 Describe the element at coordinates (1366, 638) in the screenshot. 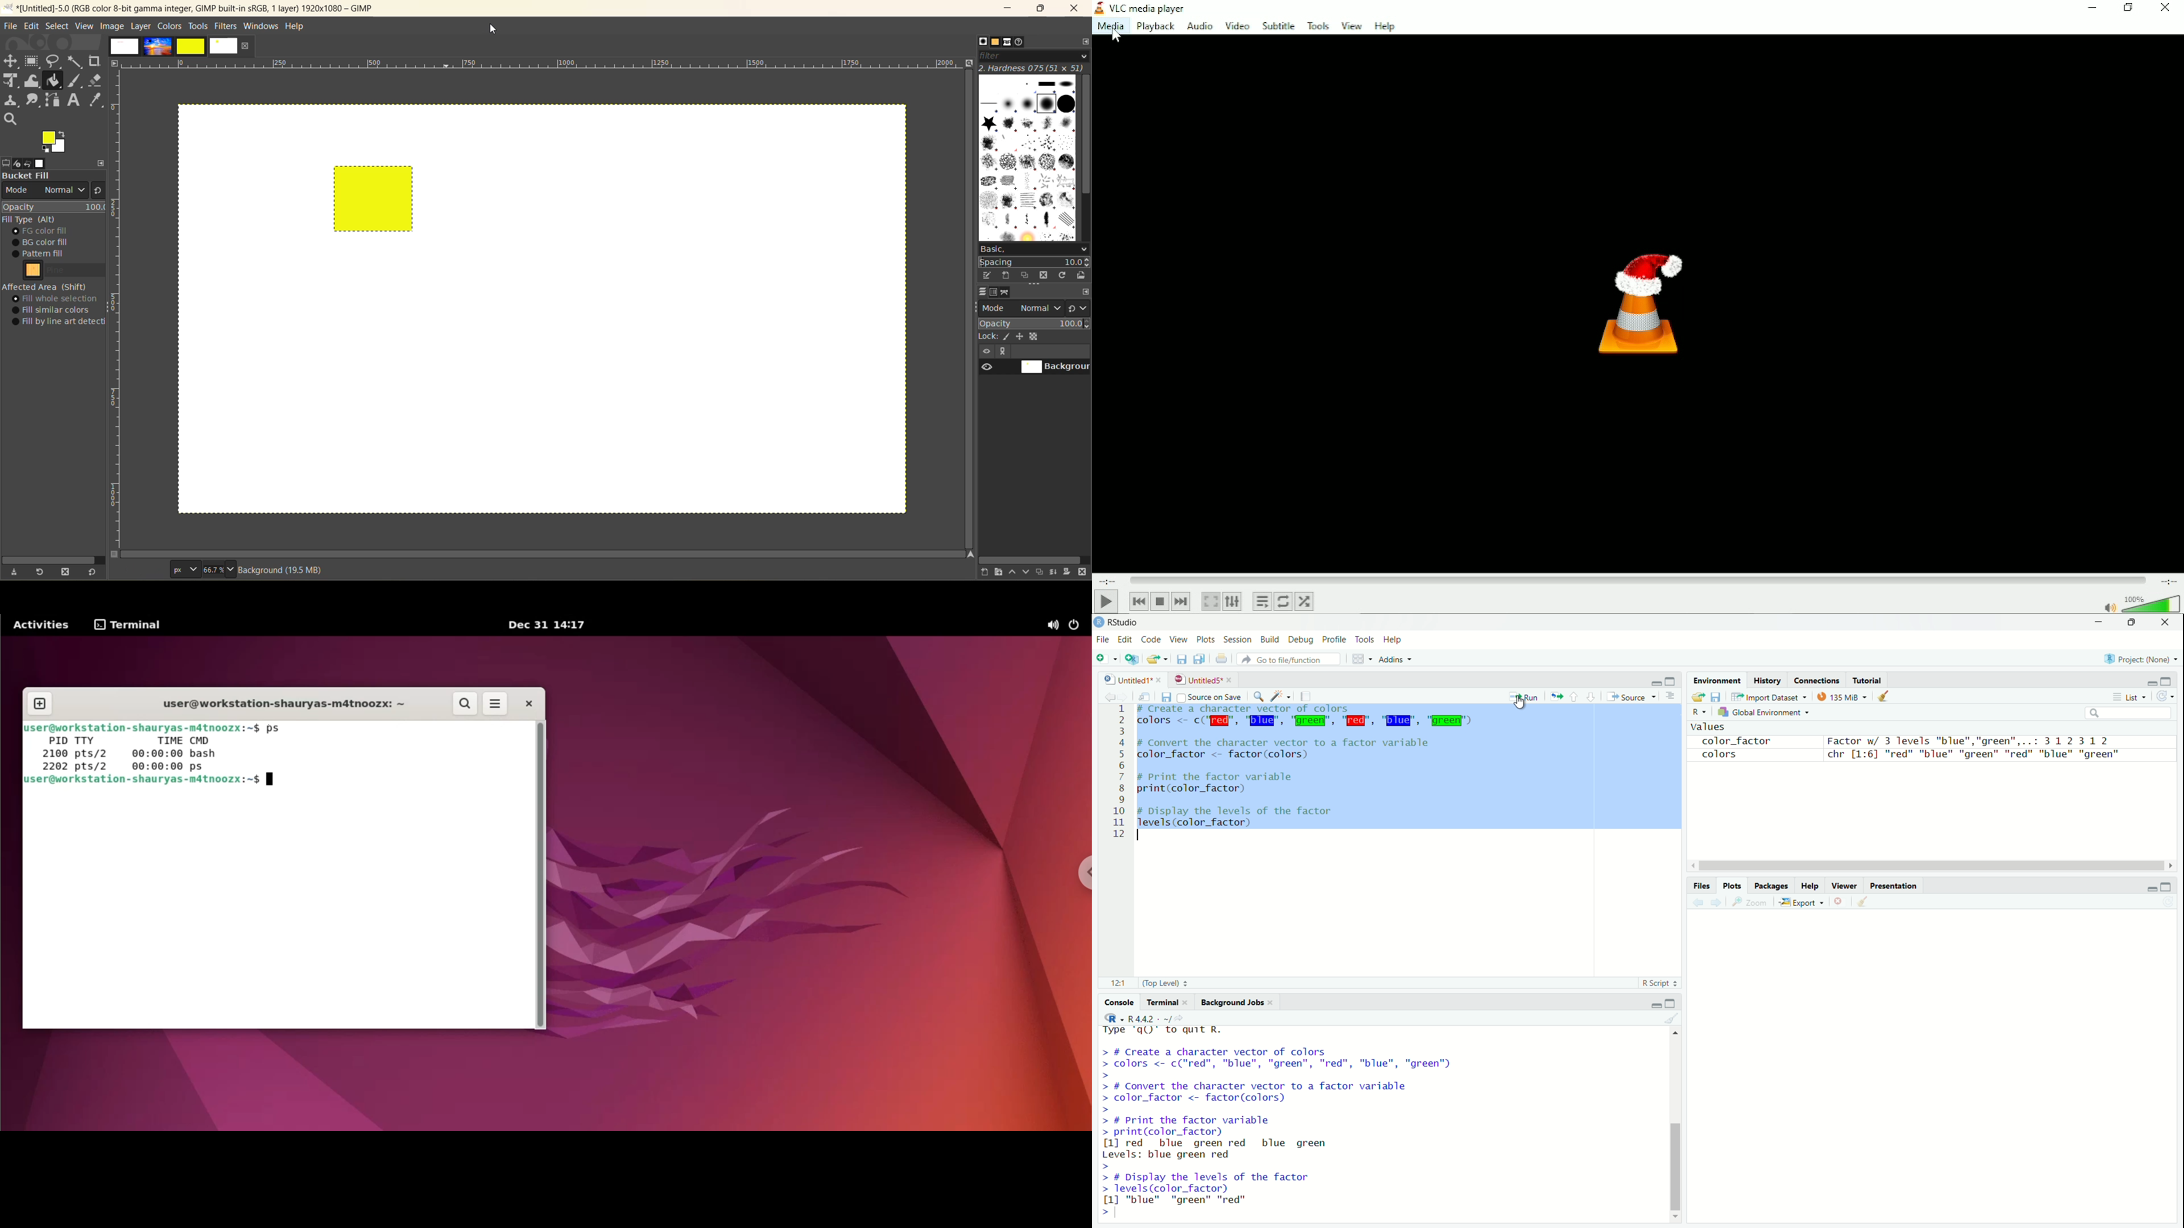

I see `tools` at that location.